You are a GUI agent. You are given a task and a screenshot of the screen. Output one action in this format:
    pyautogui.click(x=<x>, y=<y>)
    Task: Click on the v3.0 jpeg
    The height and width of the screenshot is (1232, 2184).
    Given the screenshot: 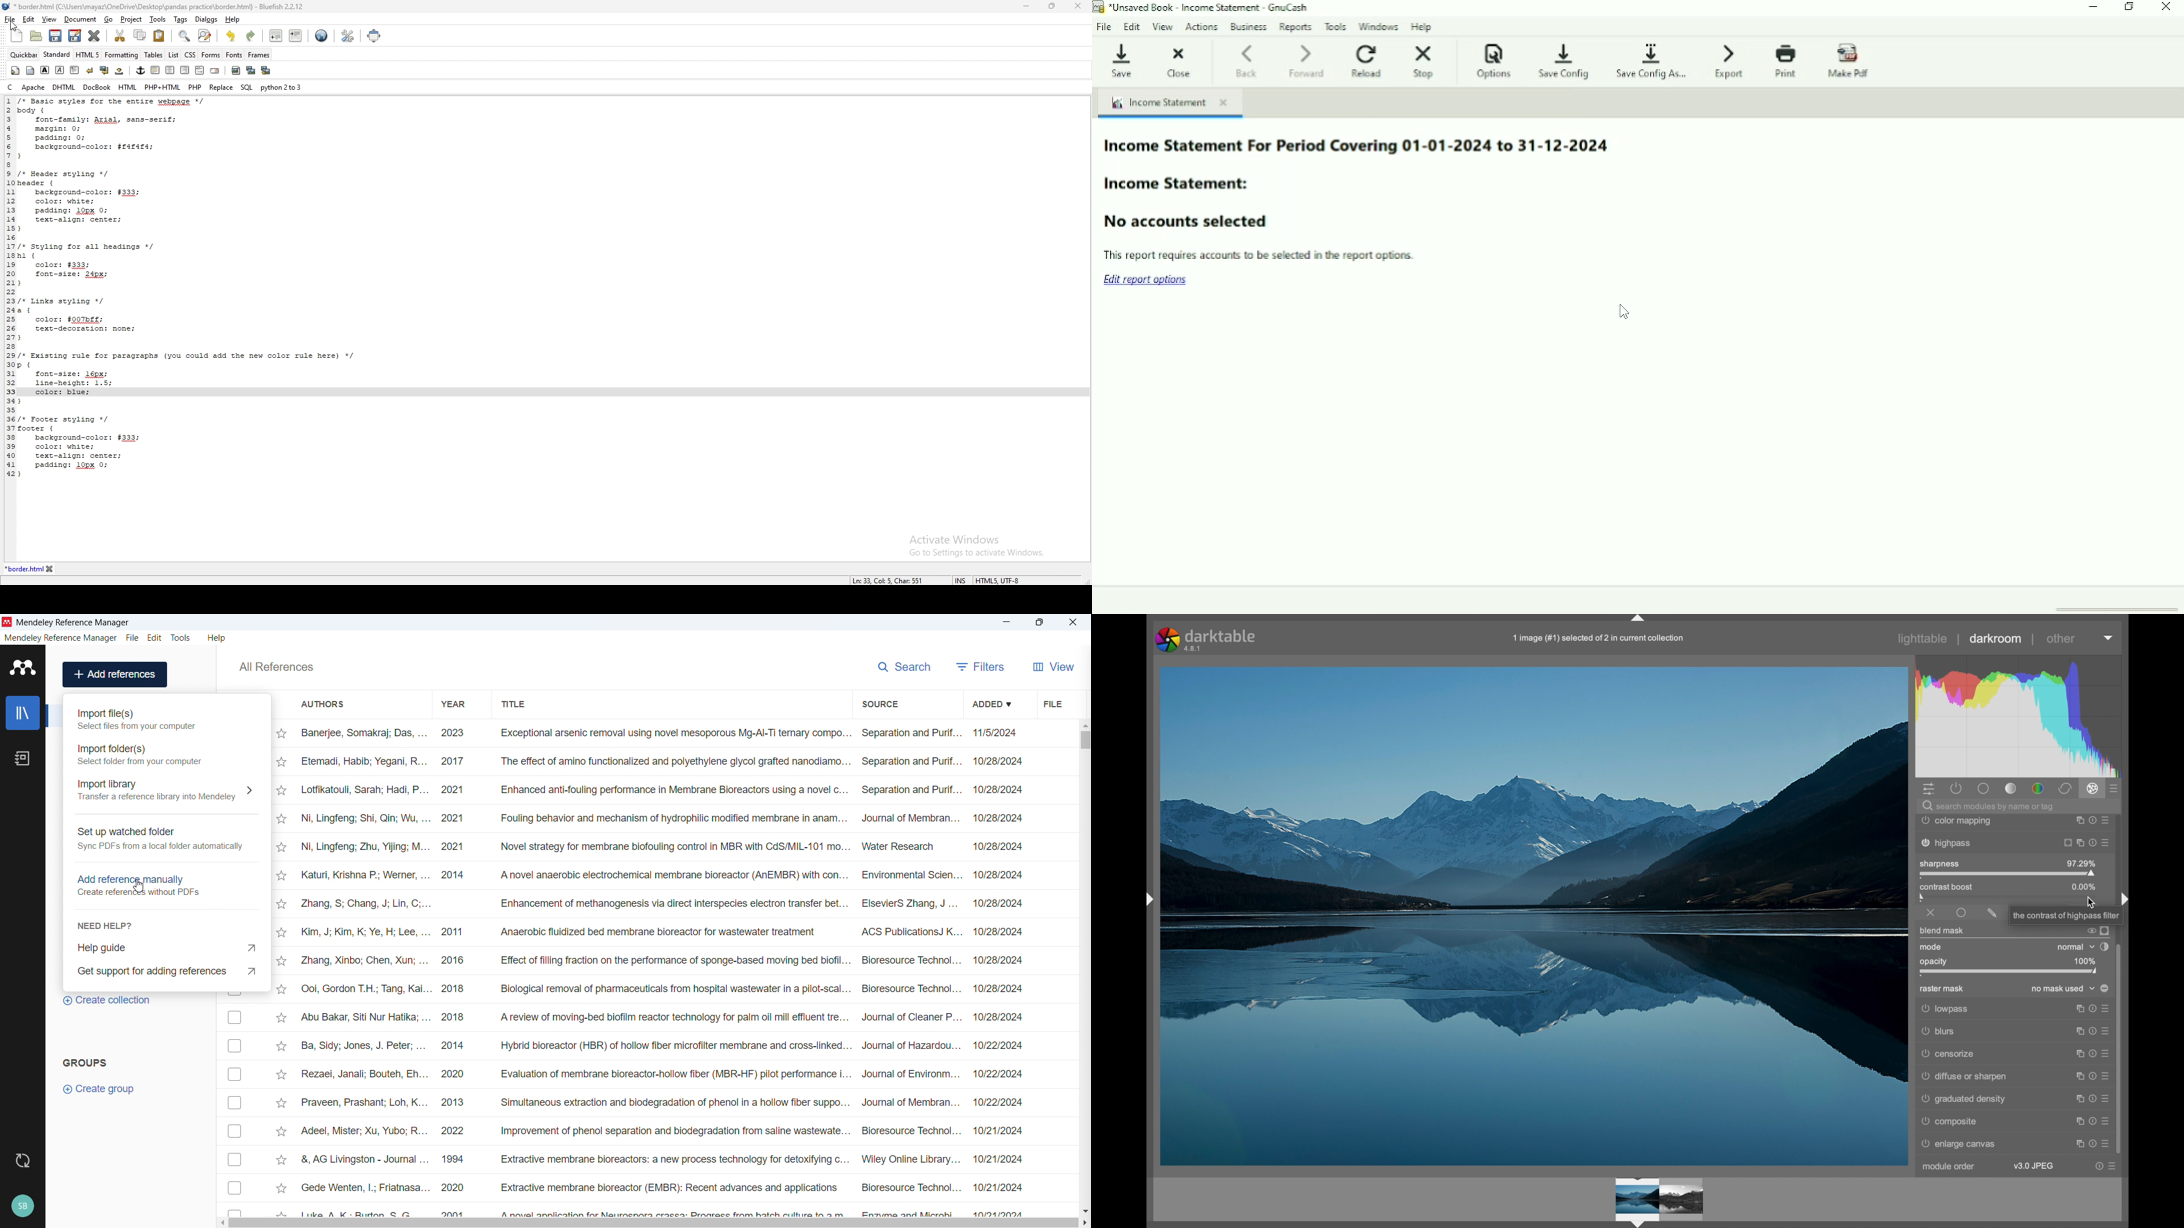 What is the action you would take?
    pyautogui.click(x=2034, y=1166)
    